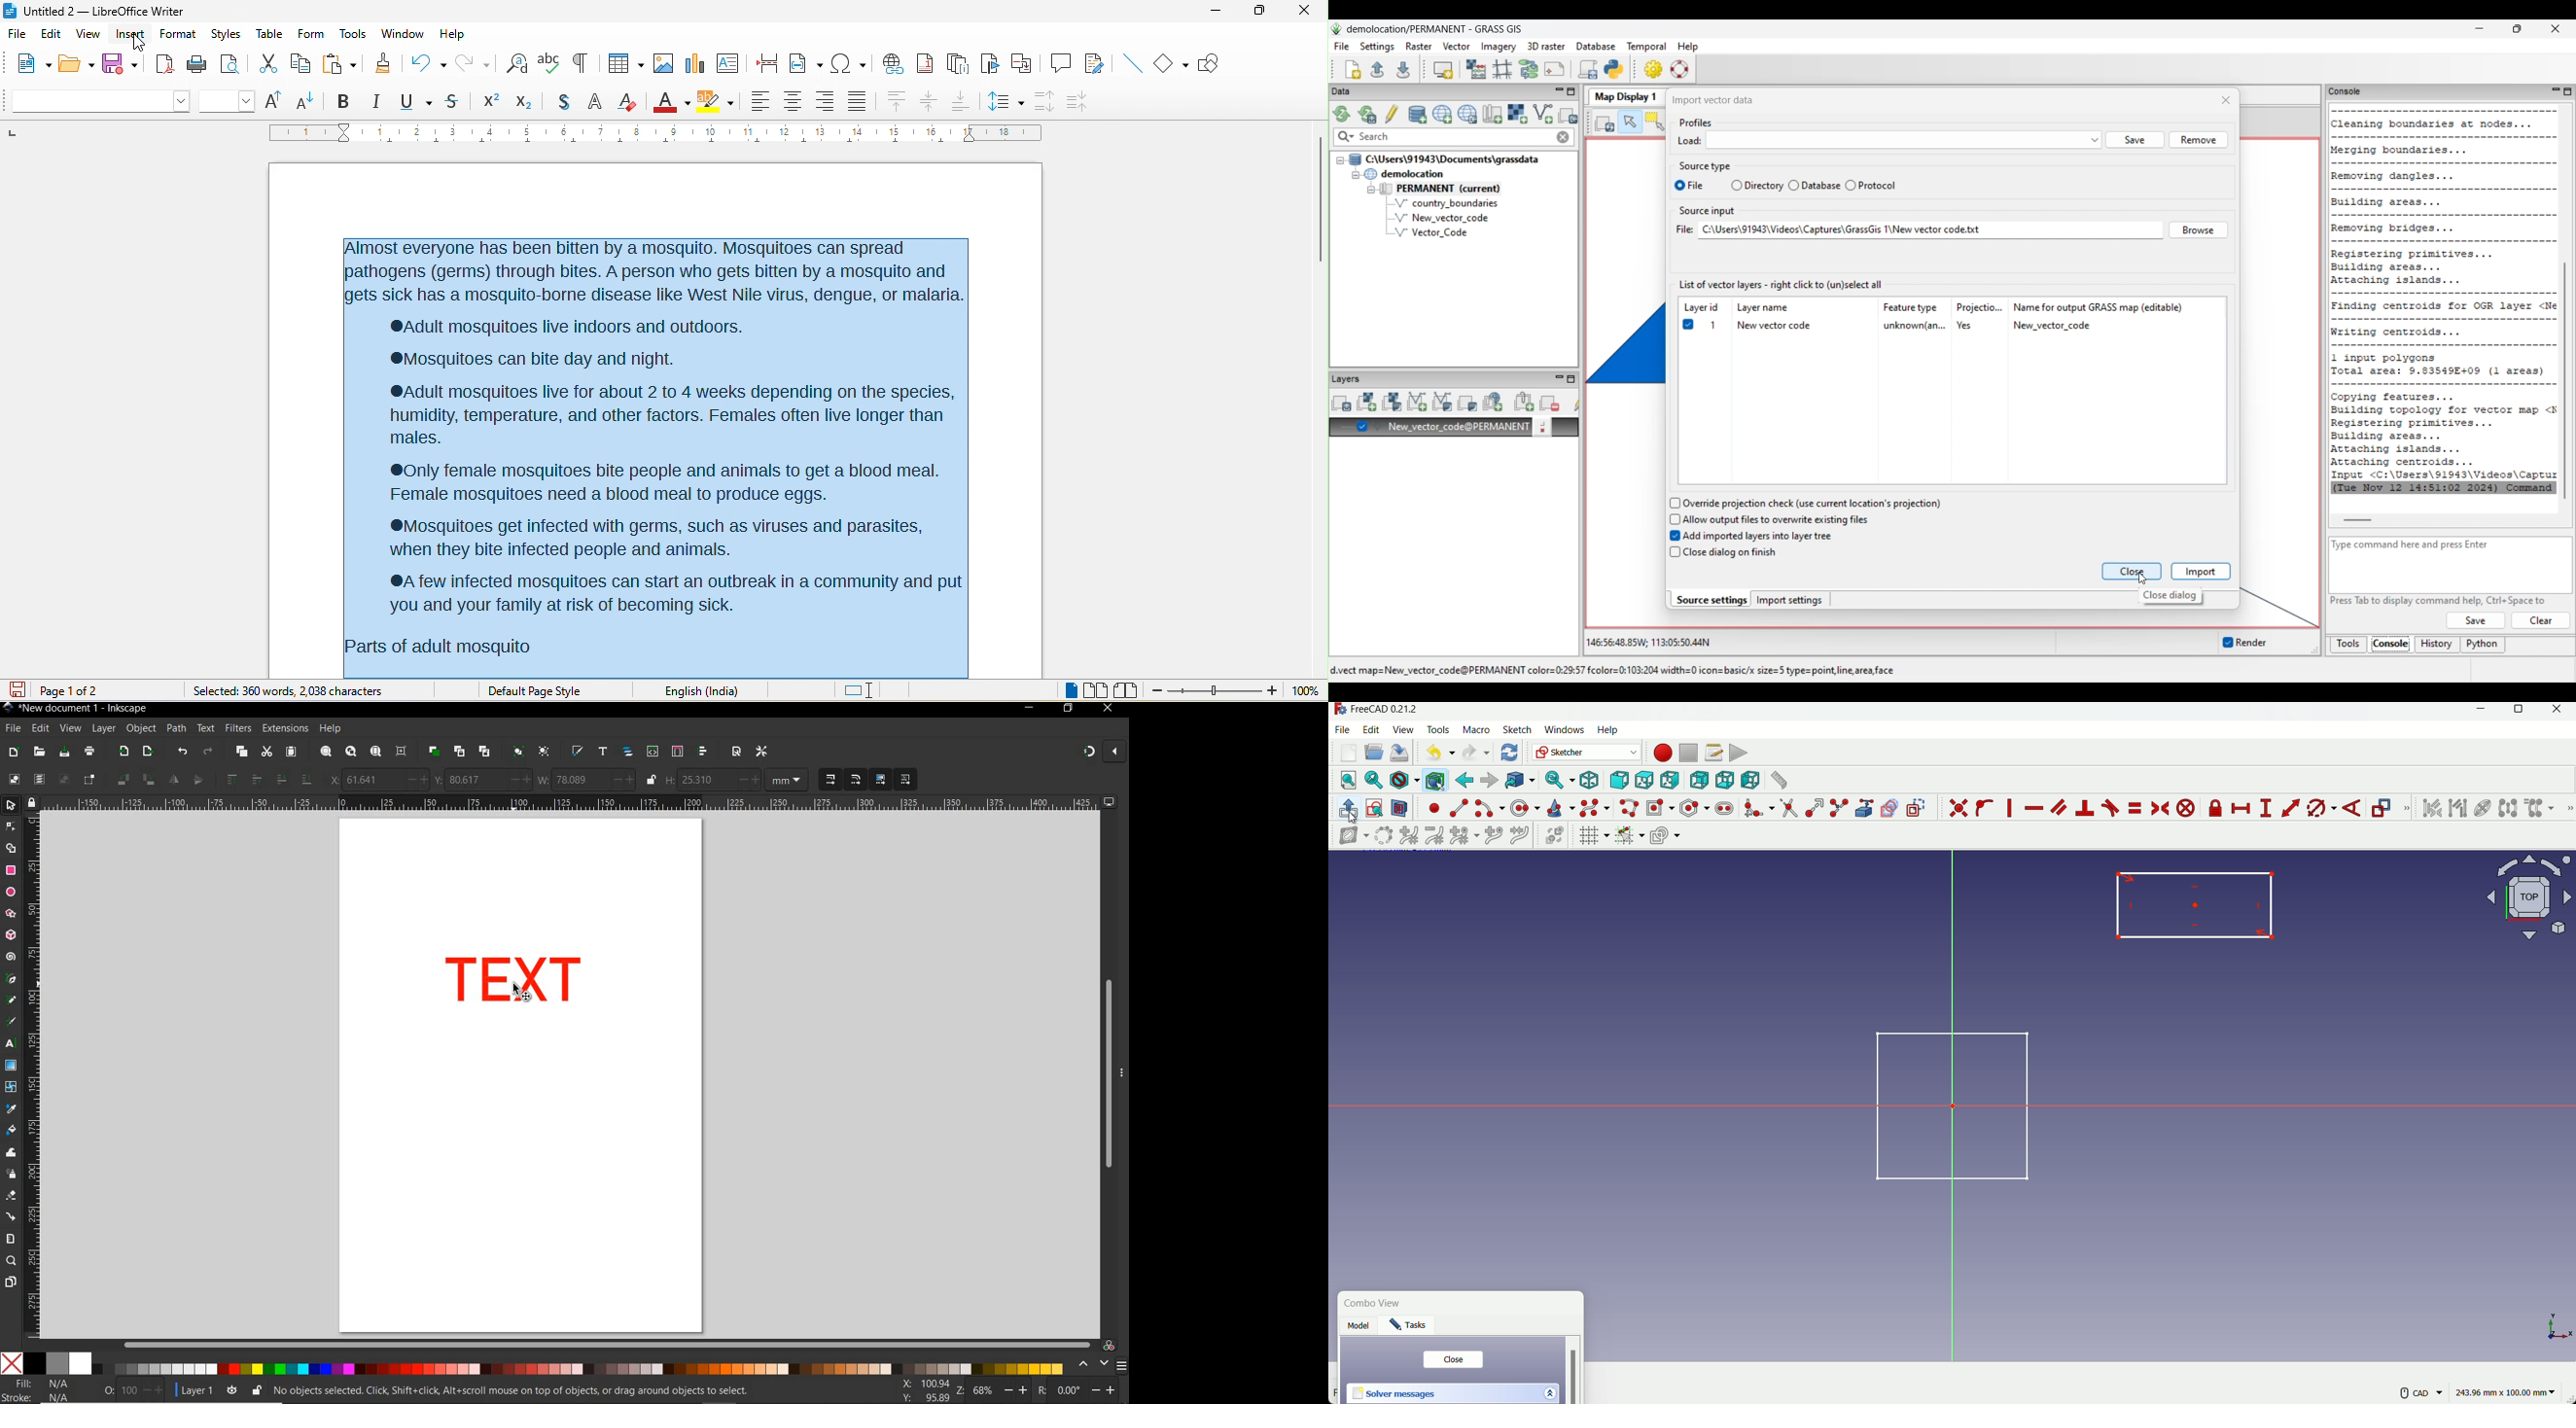  I want to click on connector tool, so click(11, 1216).